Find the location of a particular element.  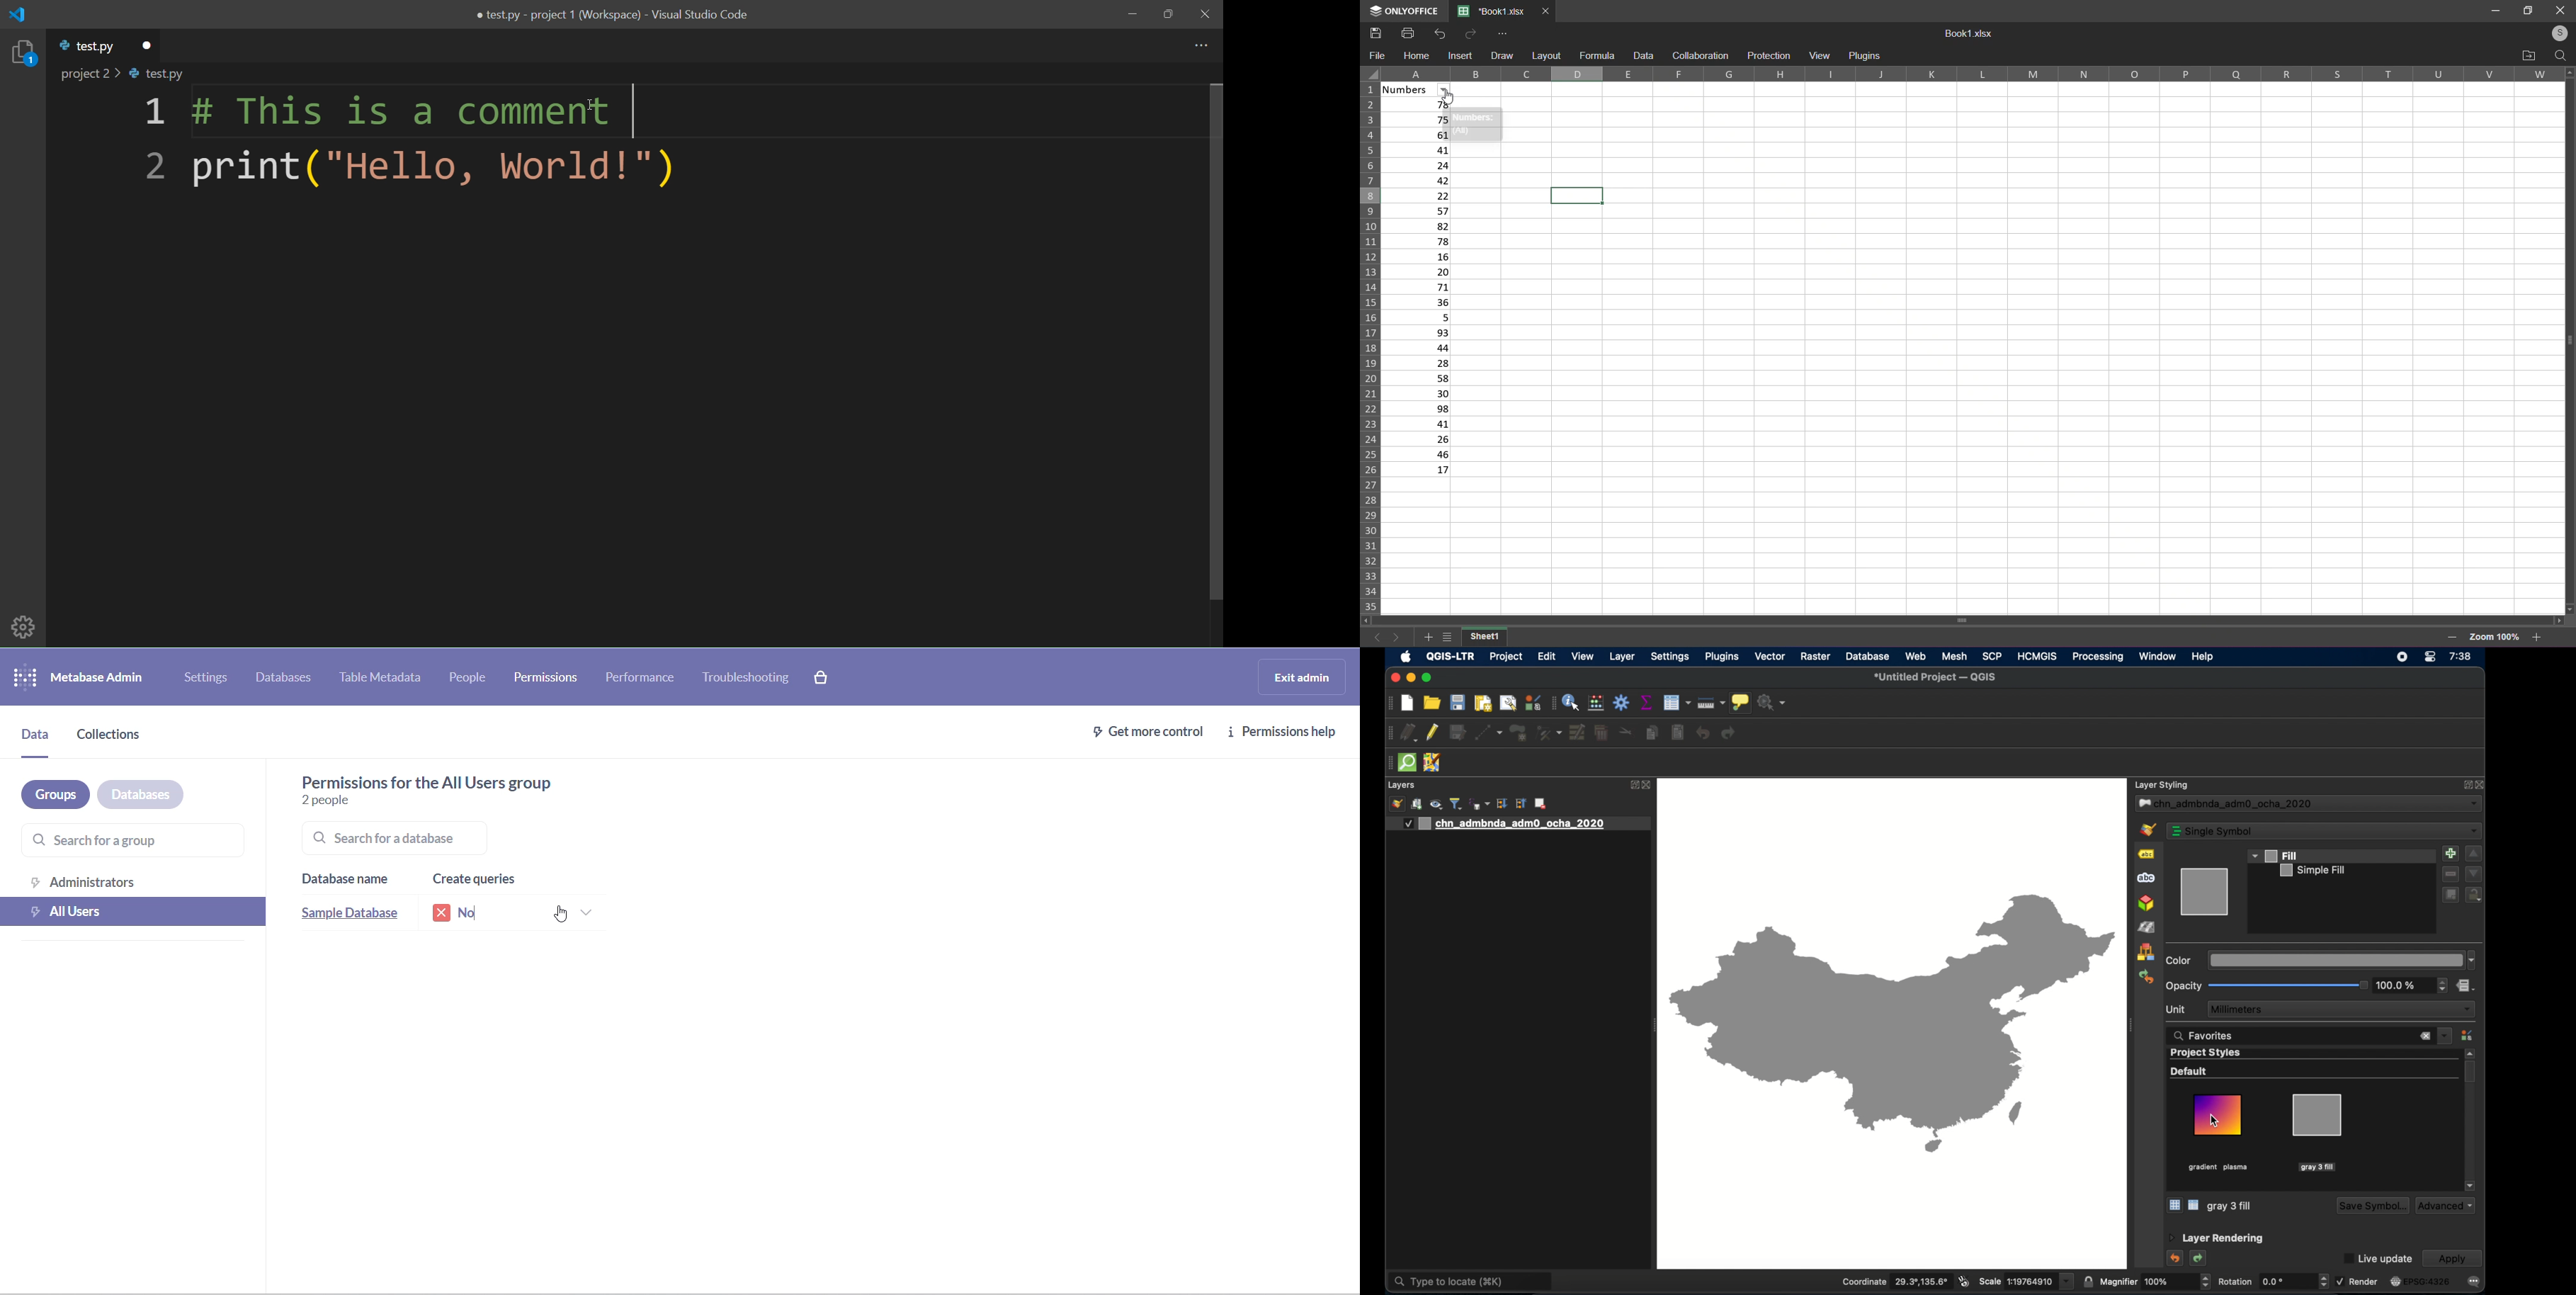

symbology is located at coordinates (2147, 830).